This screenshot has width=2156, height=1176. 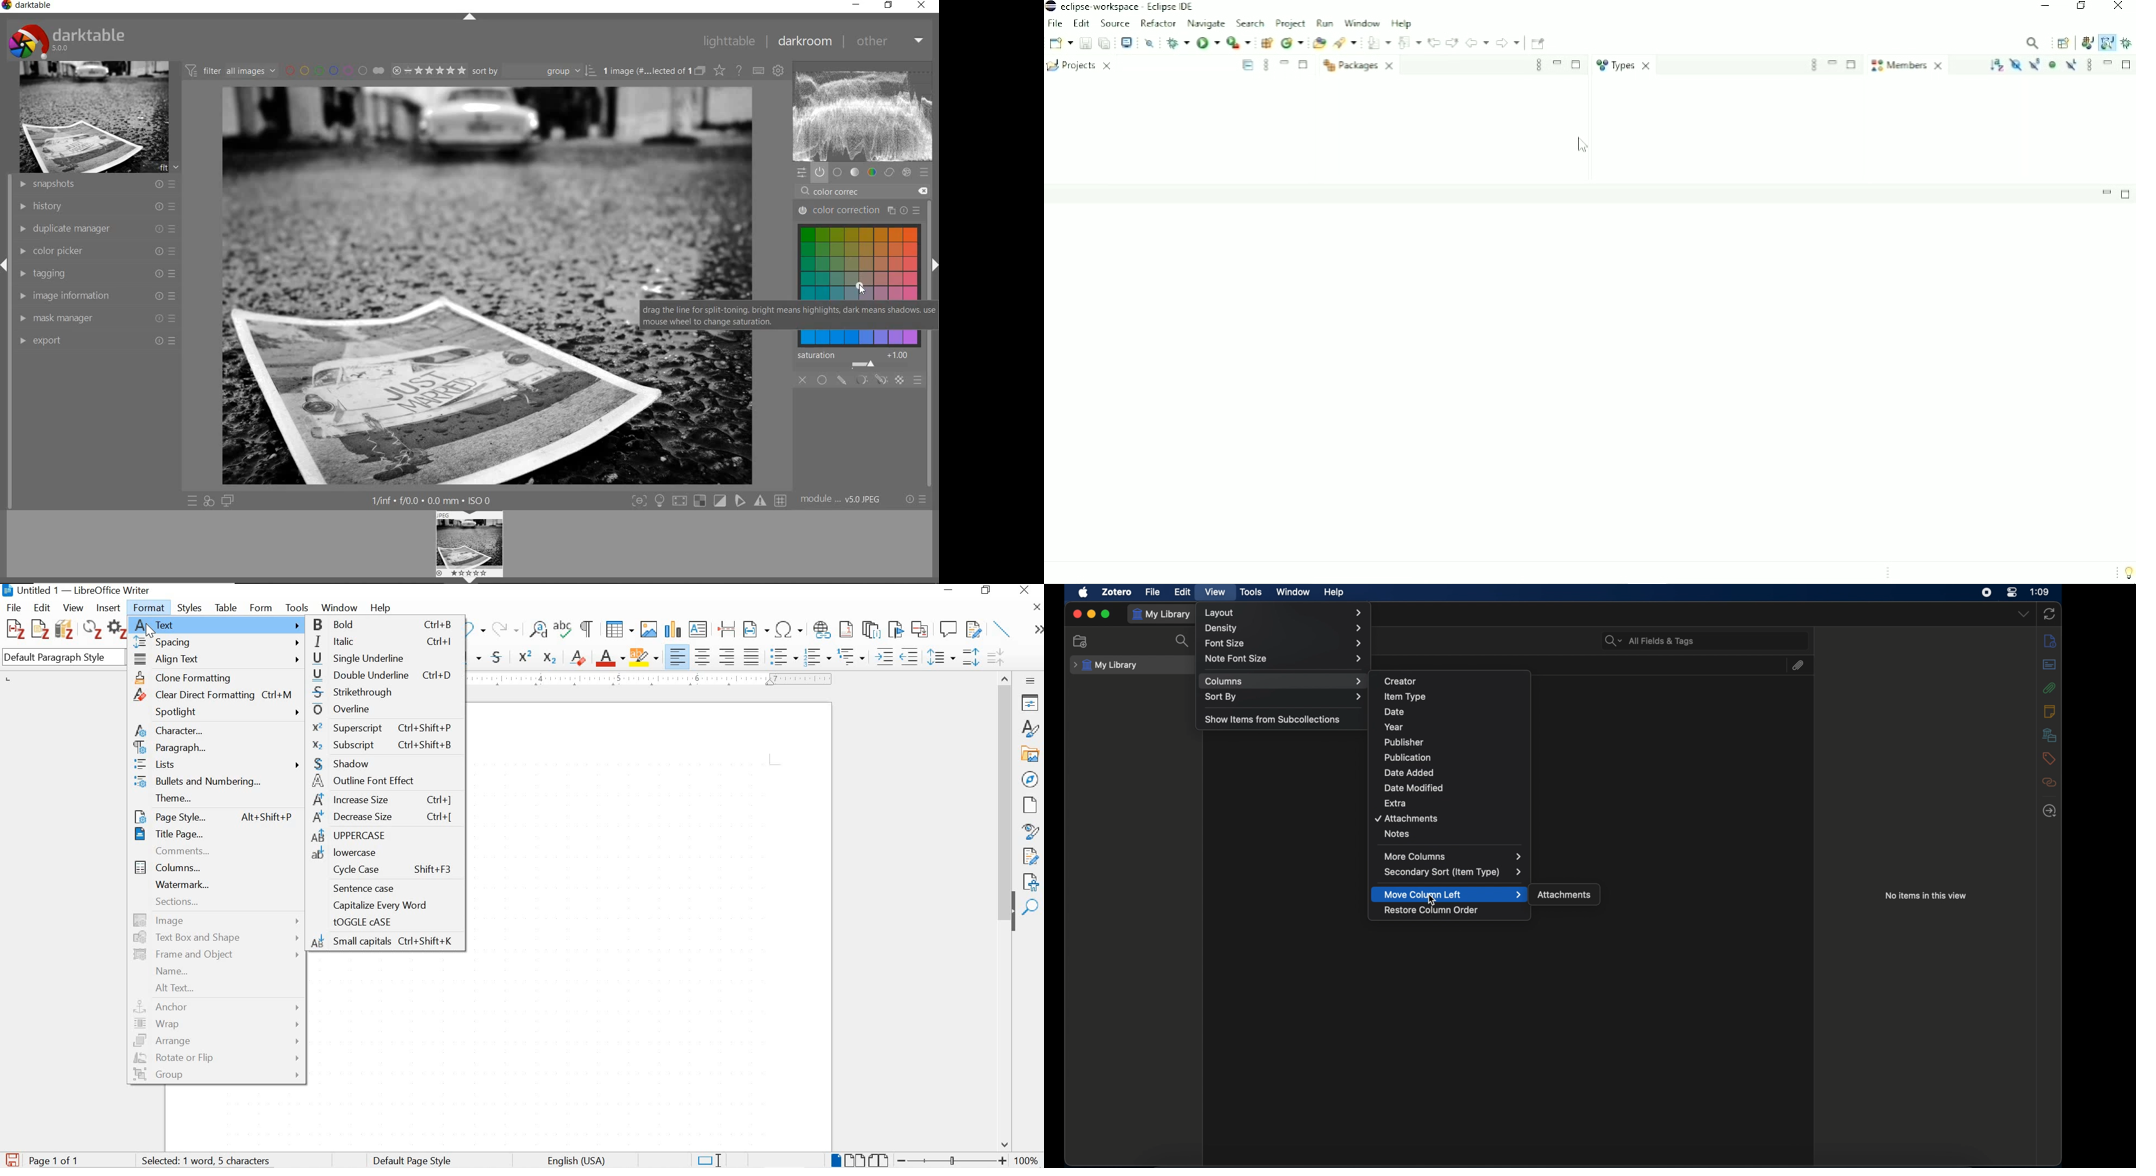 I want to click on my library, so click(x=1106, y=665).